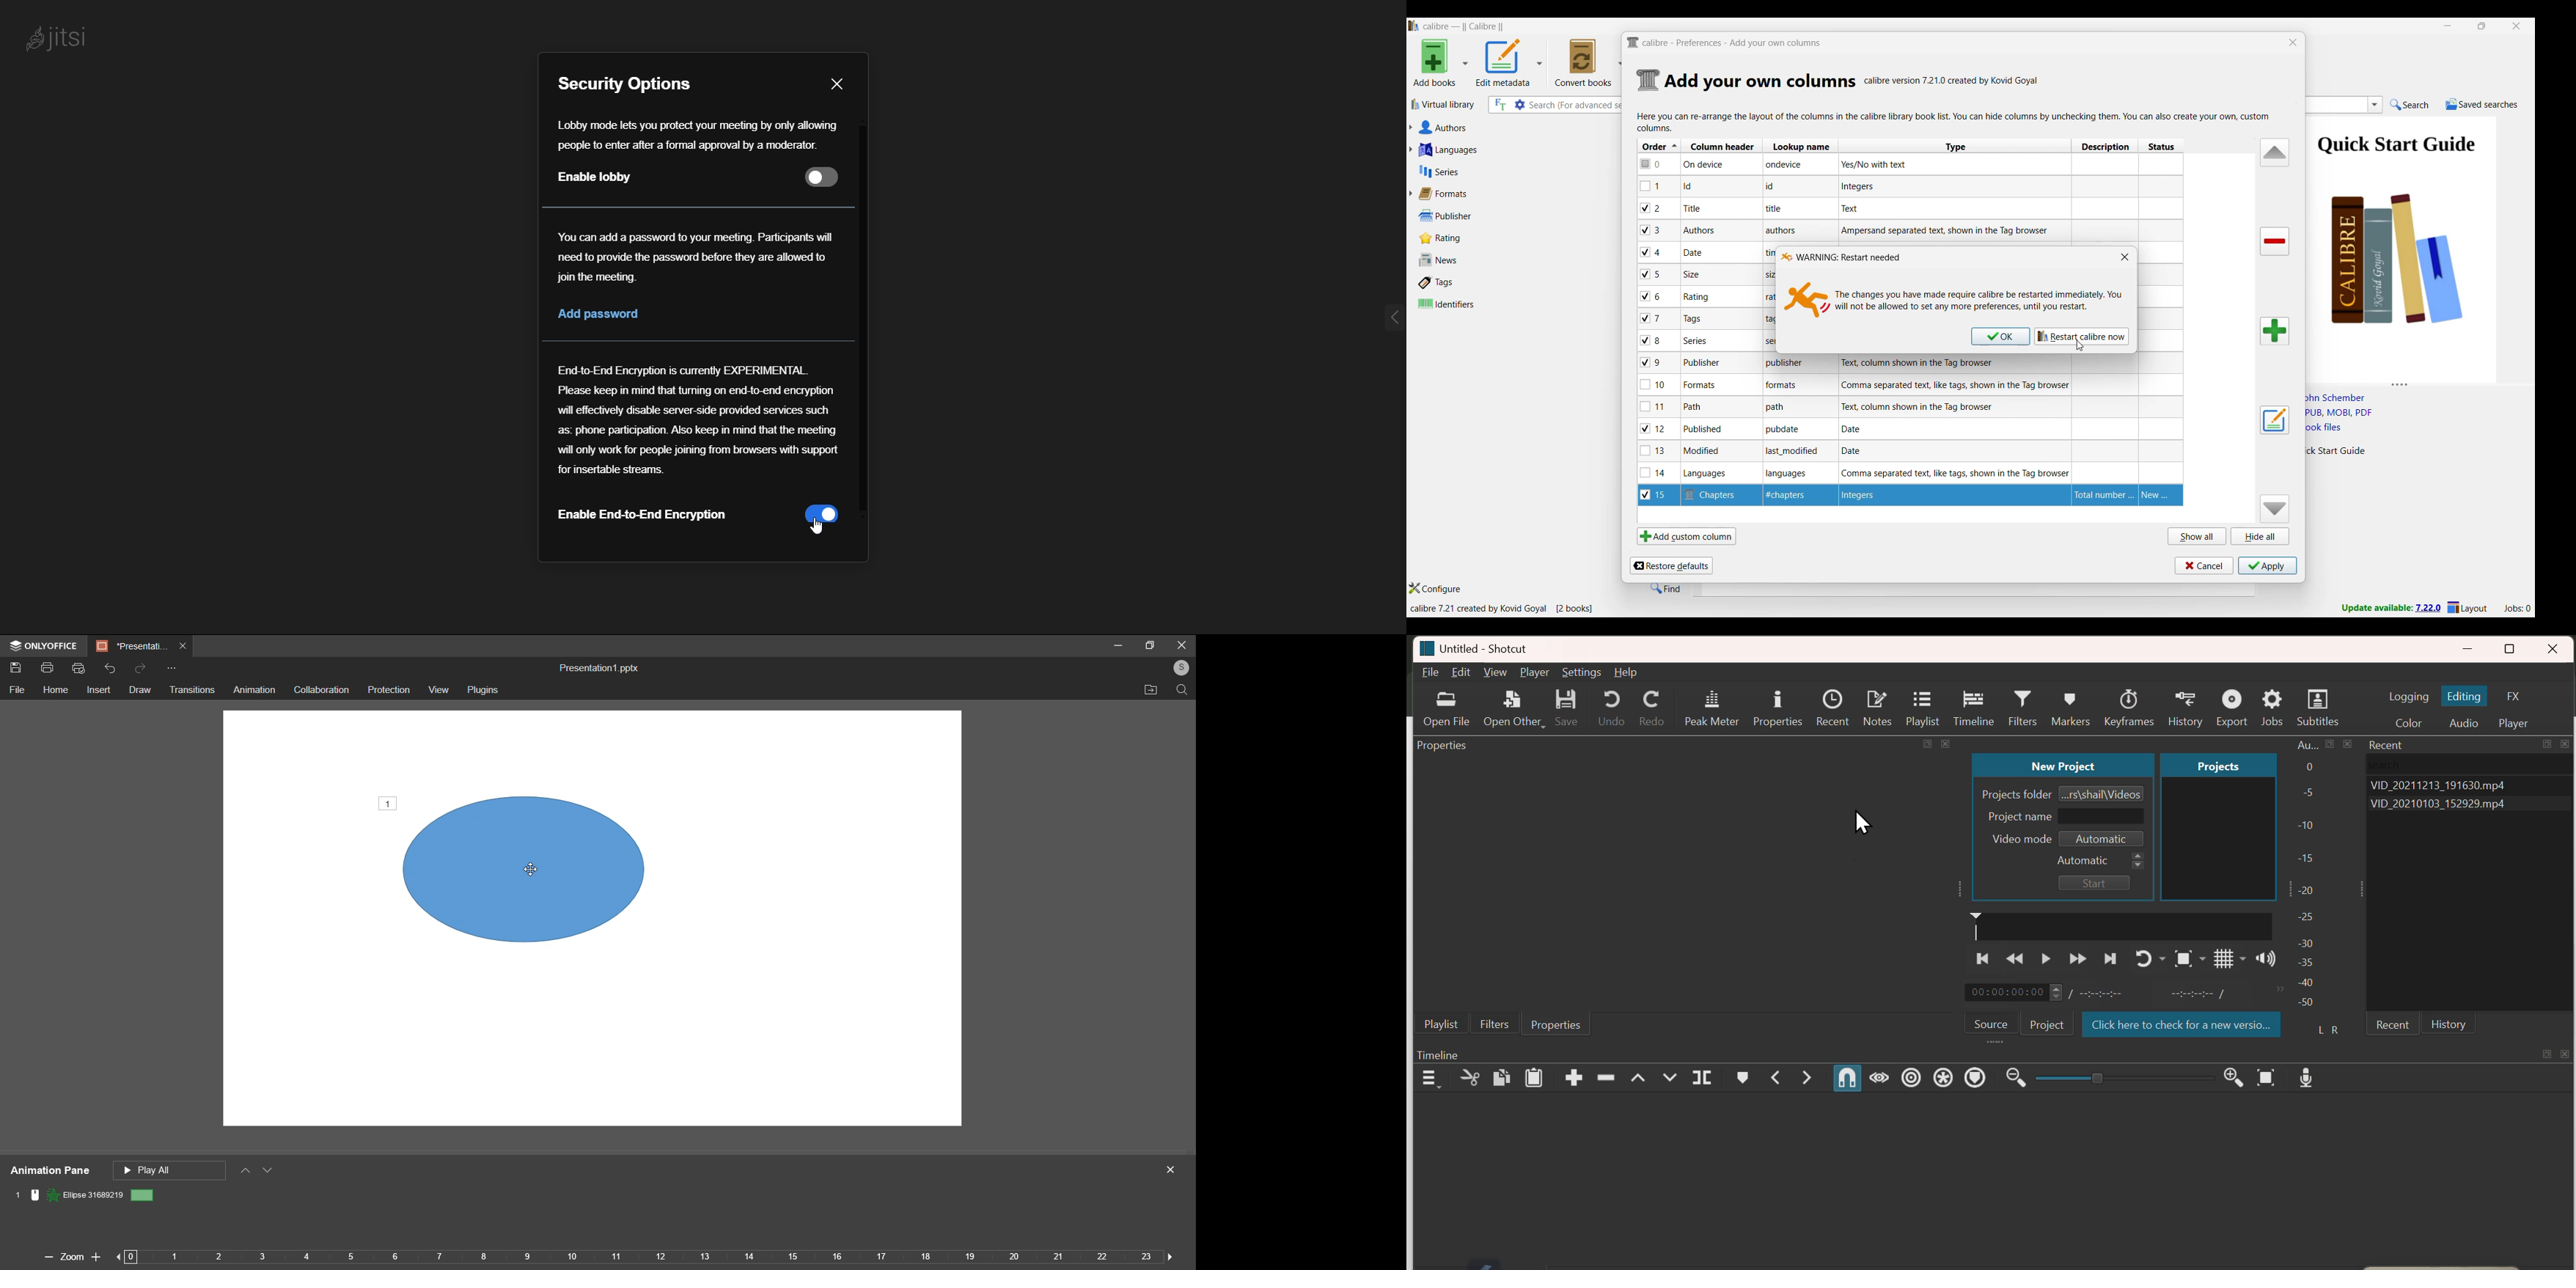  What do you see at coordinates (1770, 275) in the screenshot?
I see `note` at bounding box center [1770, 275].